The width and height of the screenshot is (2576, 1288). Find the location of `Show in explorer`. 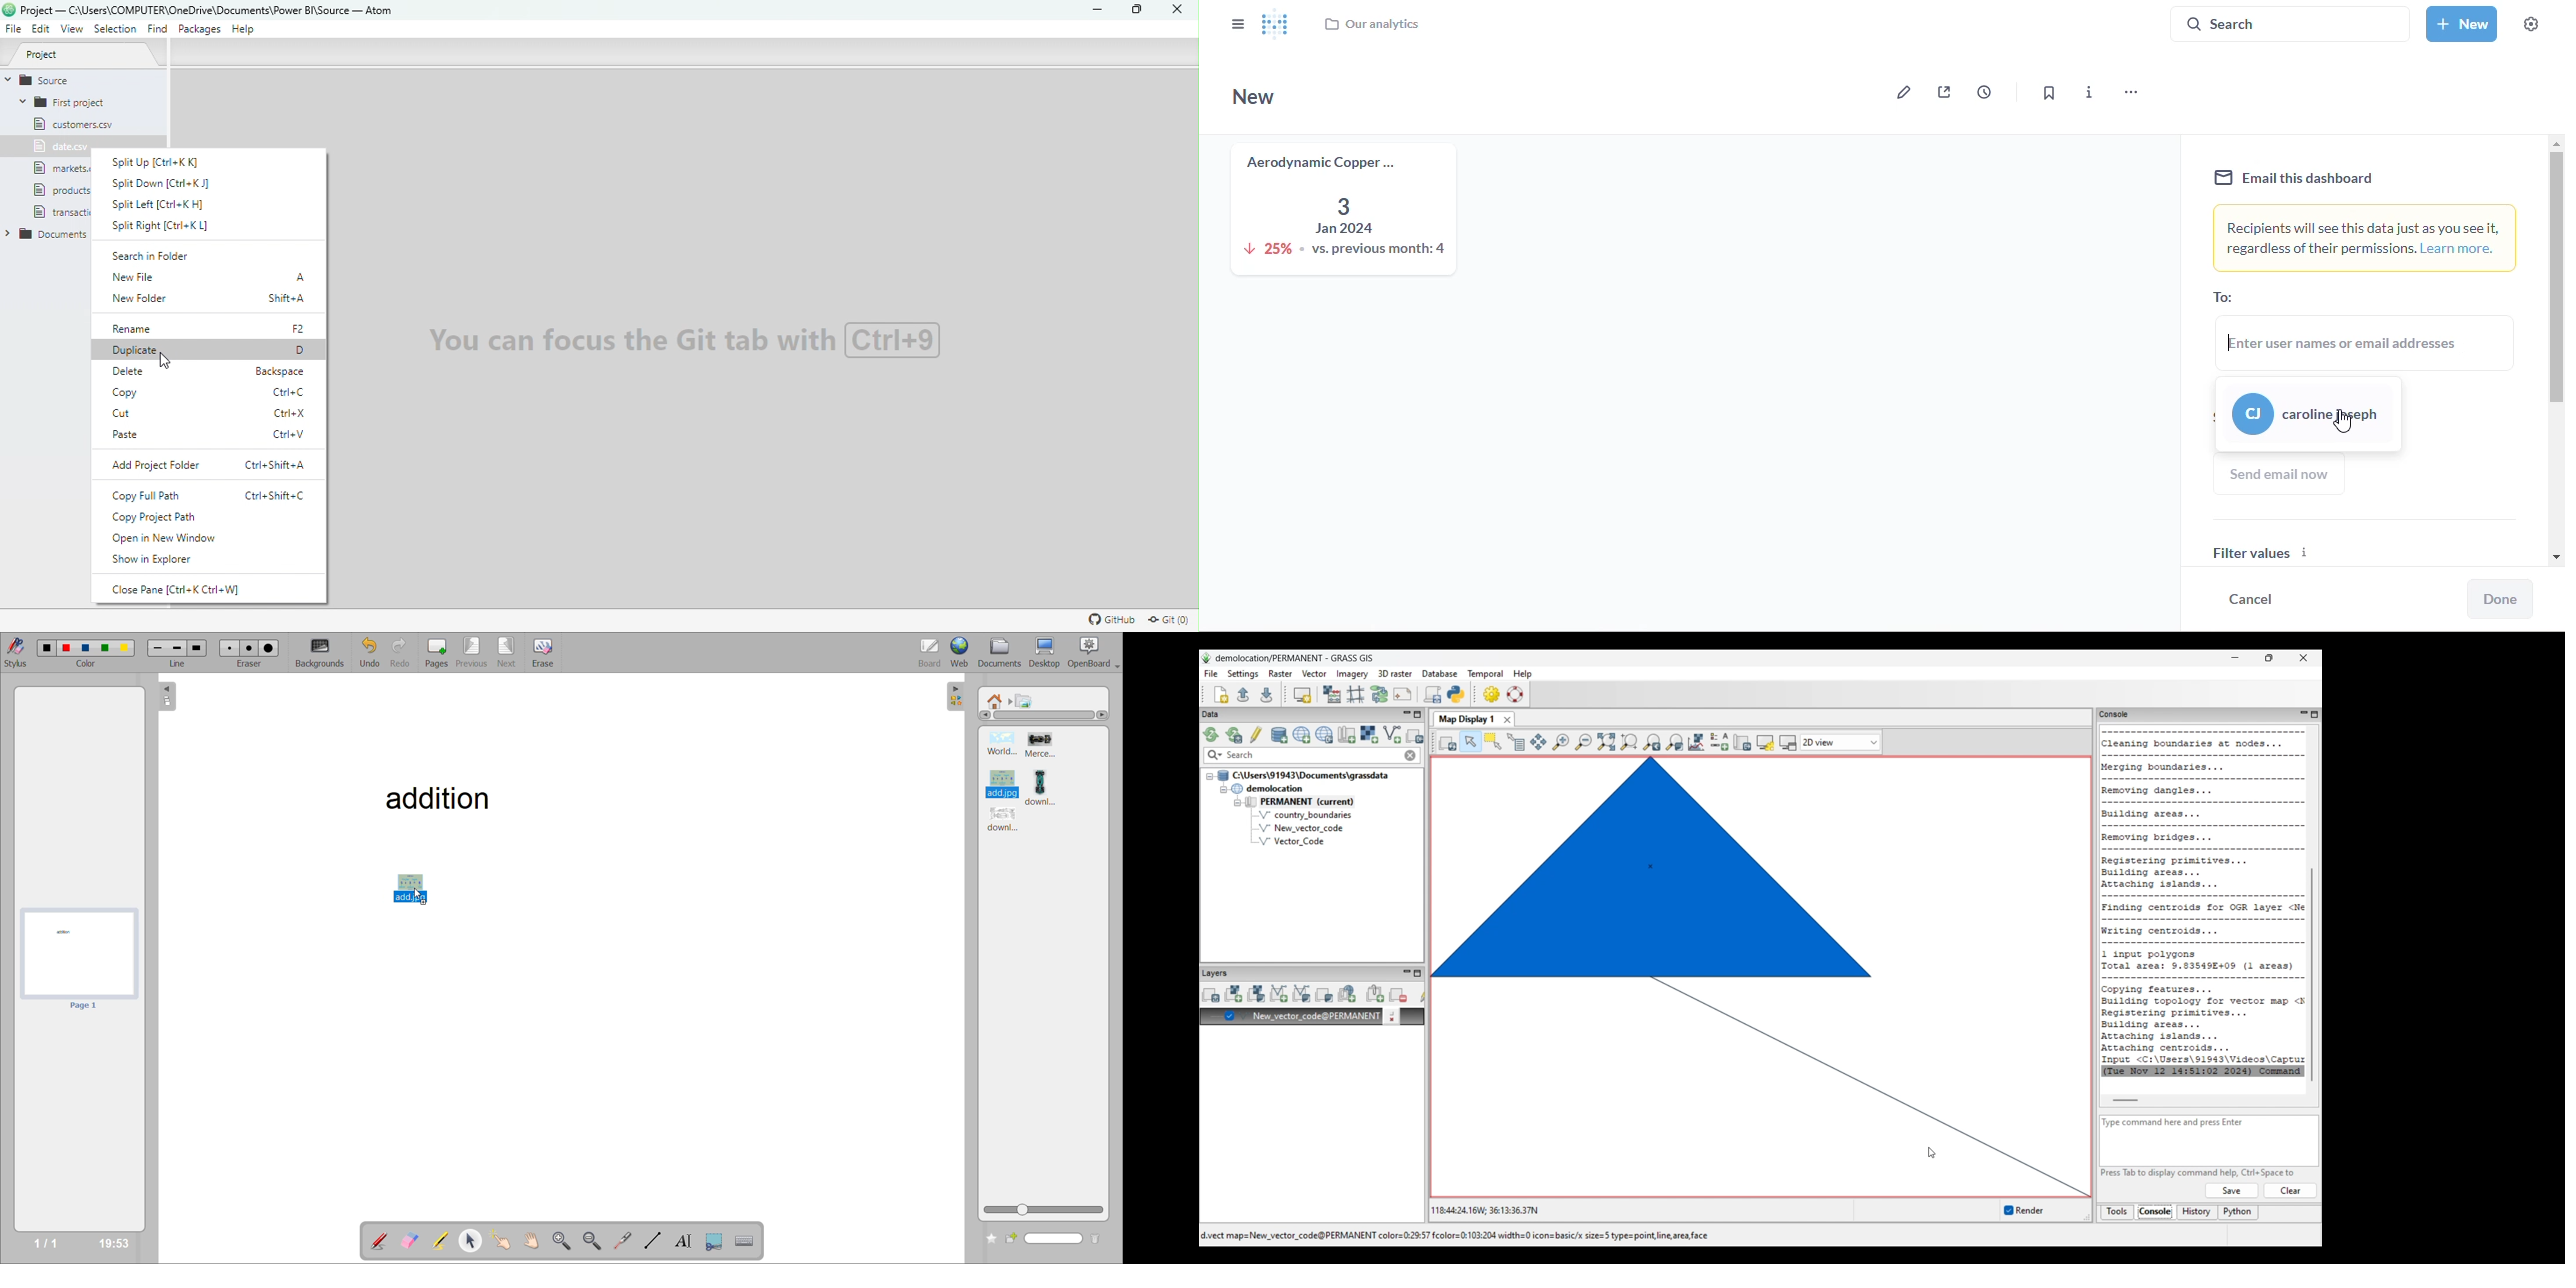

Show in explorer is located at coordinates (156, 561).